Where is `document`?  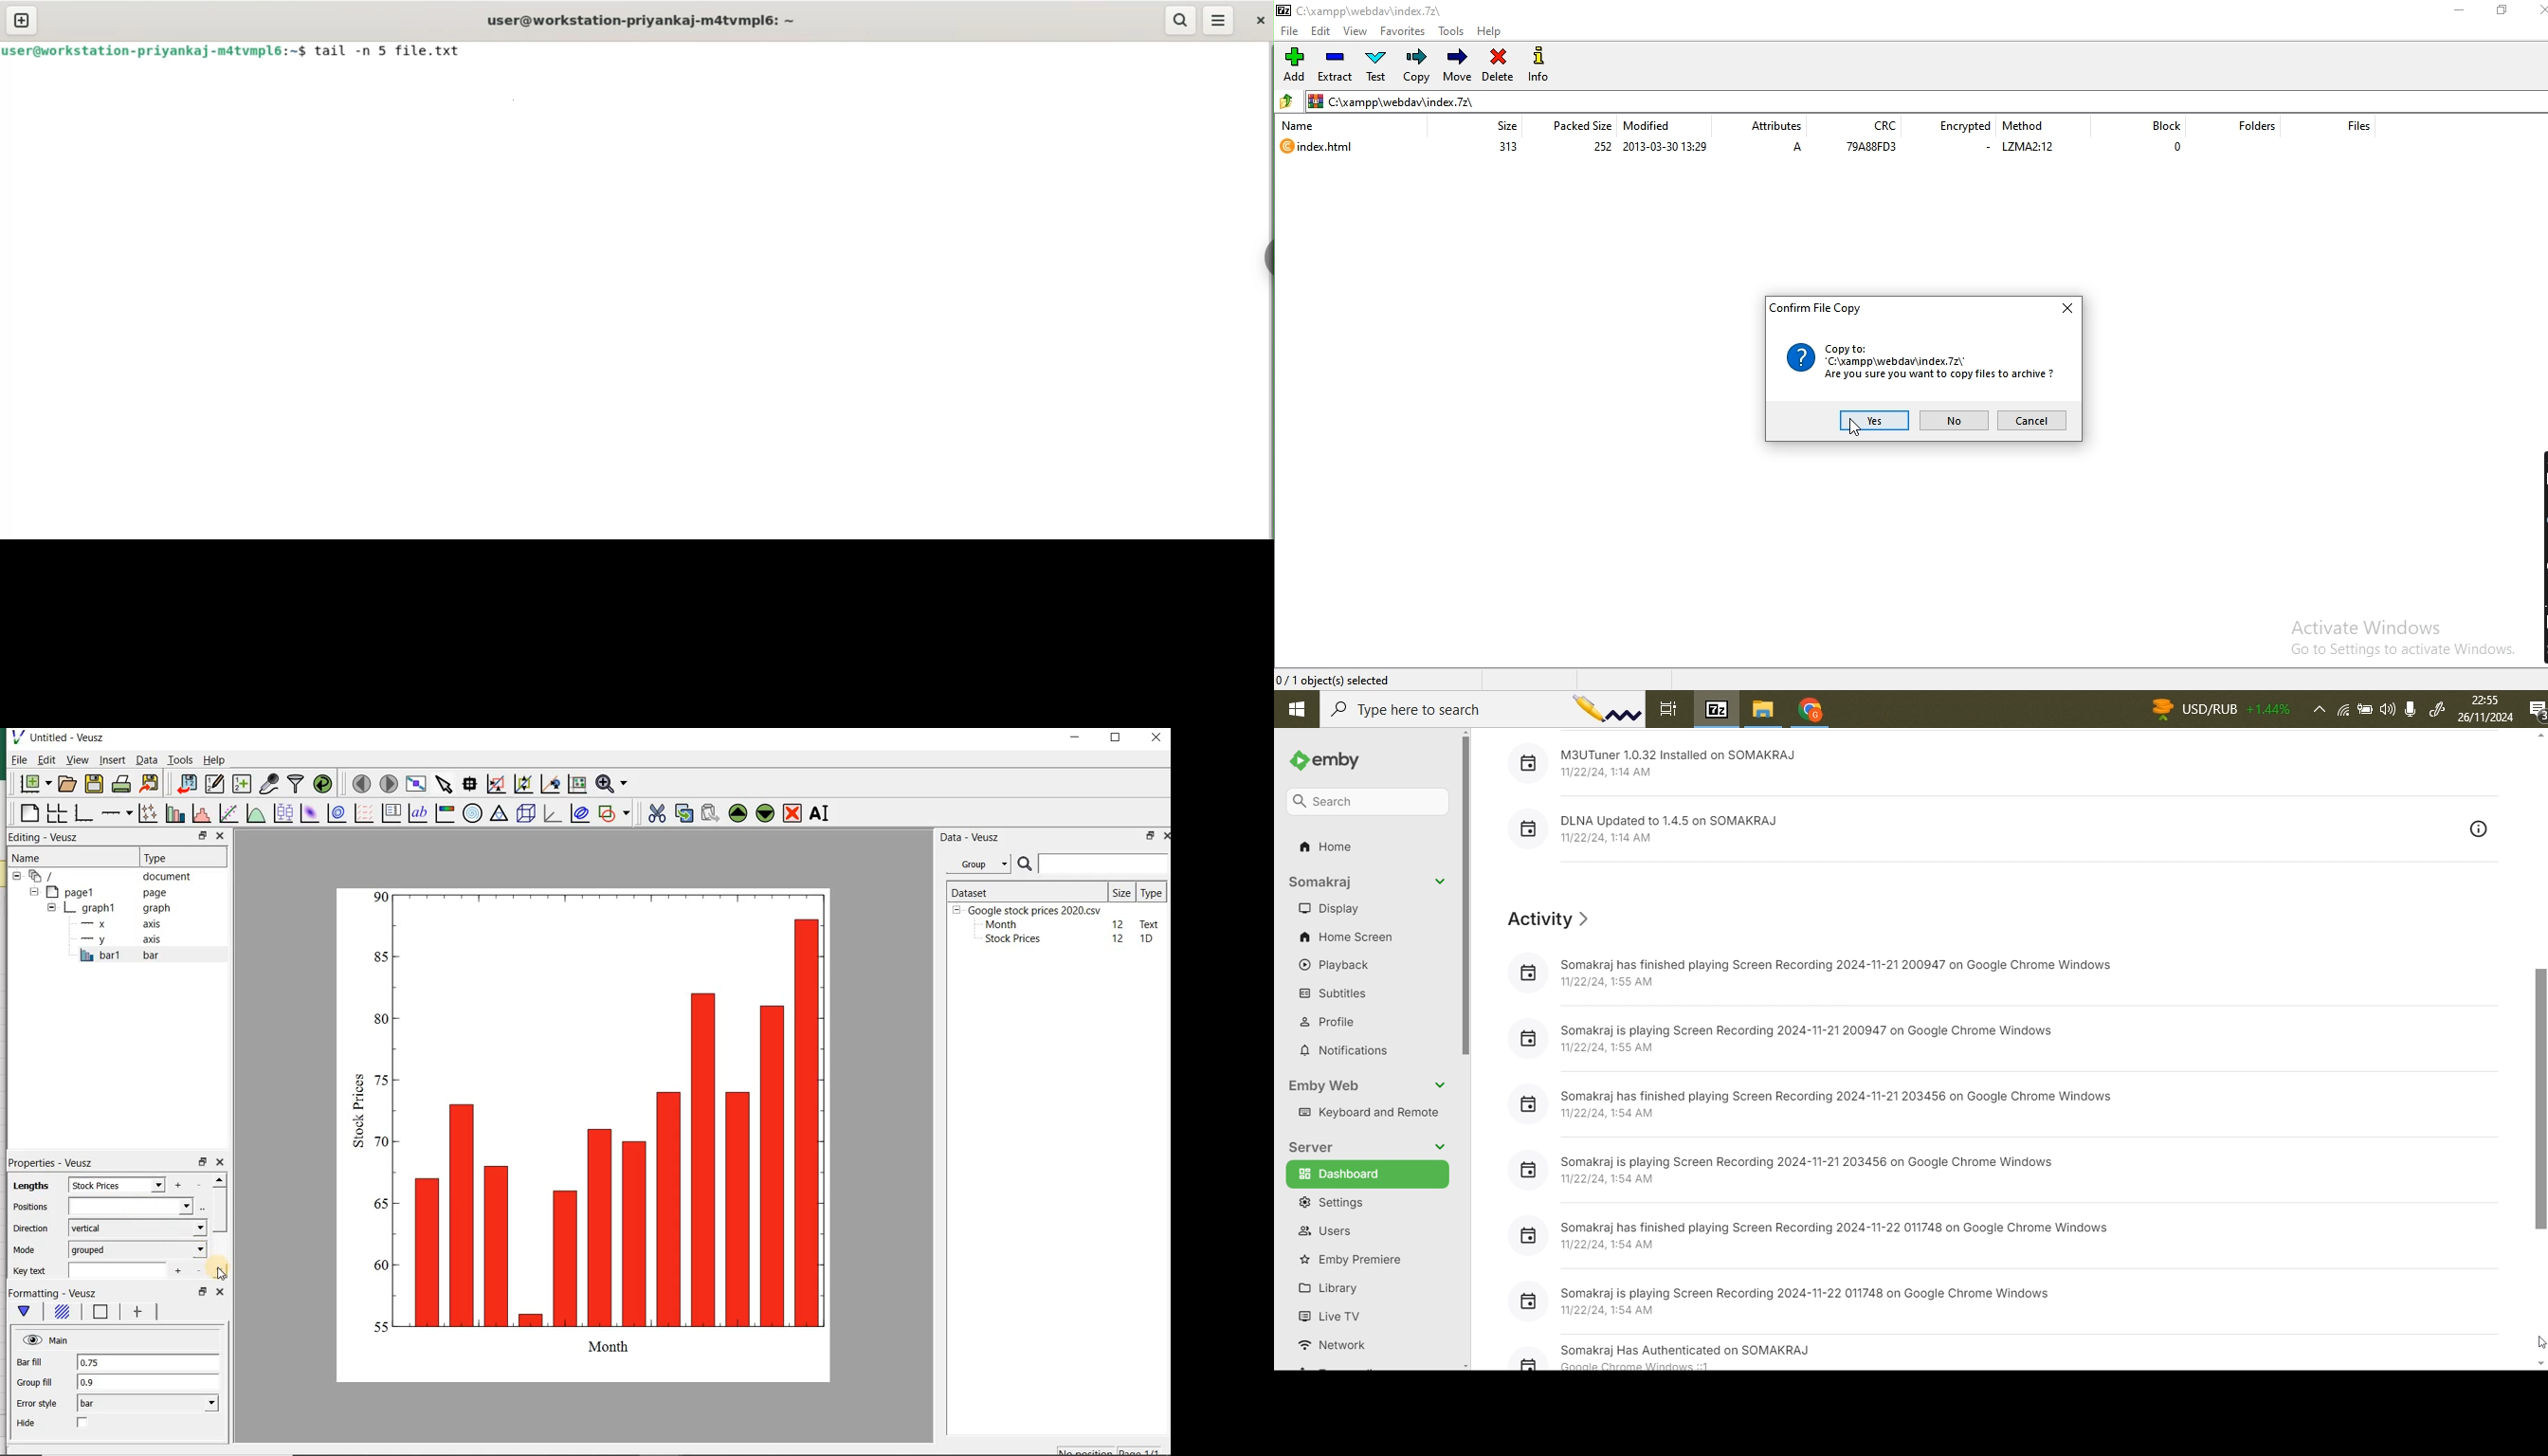
document is located at coordinates (108, 877).